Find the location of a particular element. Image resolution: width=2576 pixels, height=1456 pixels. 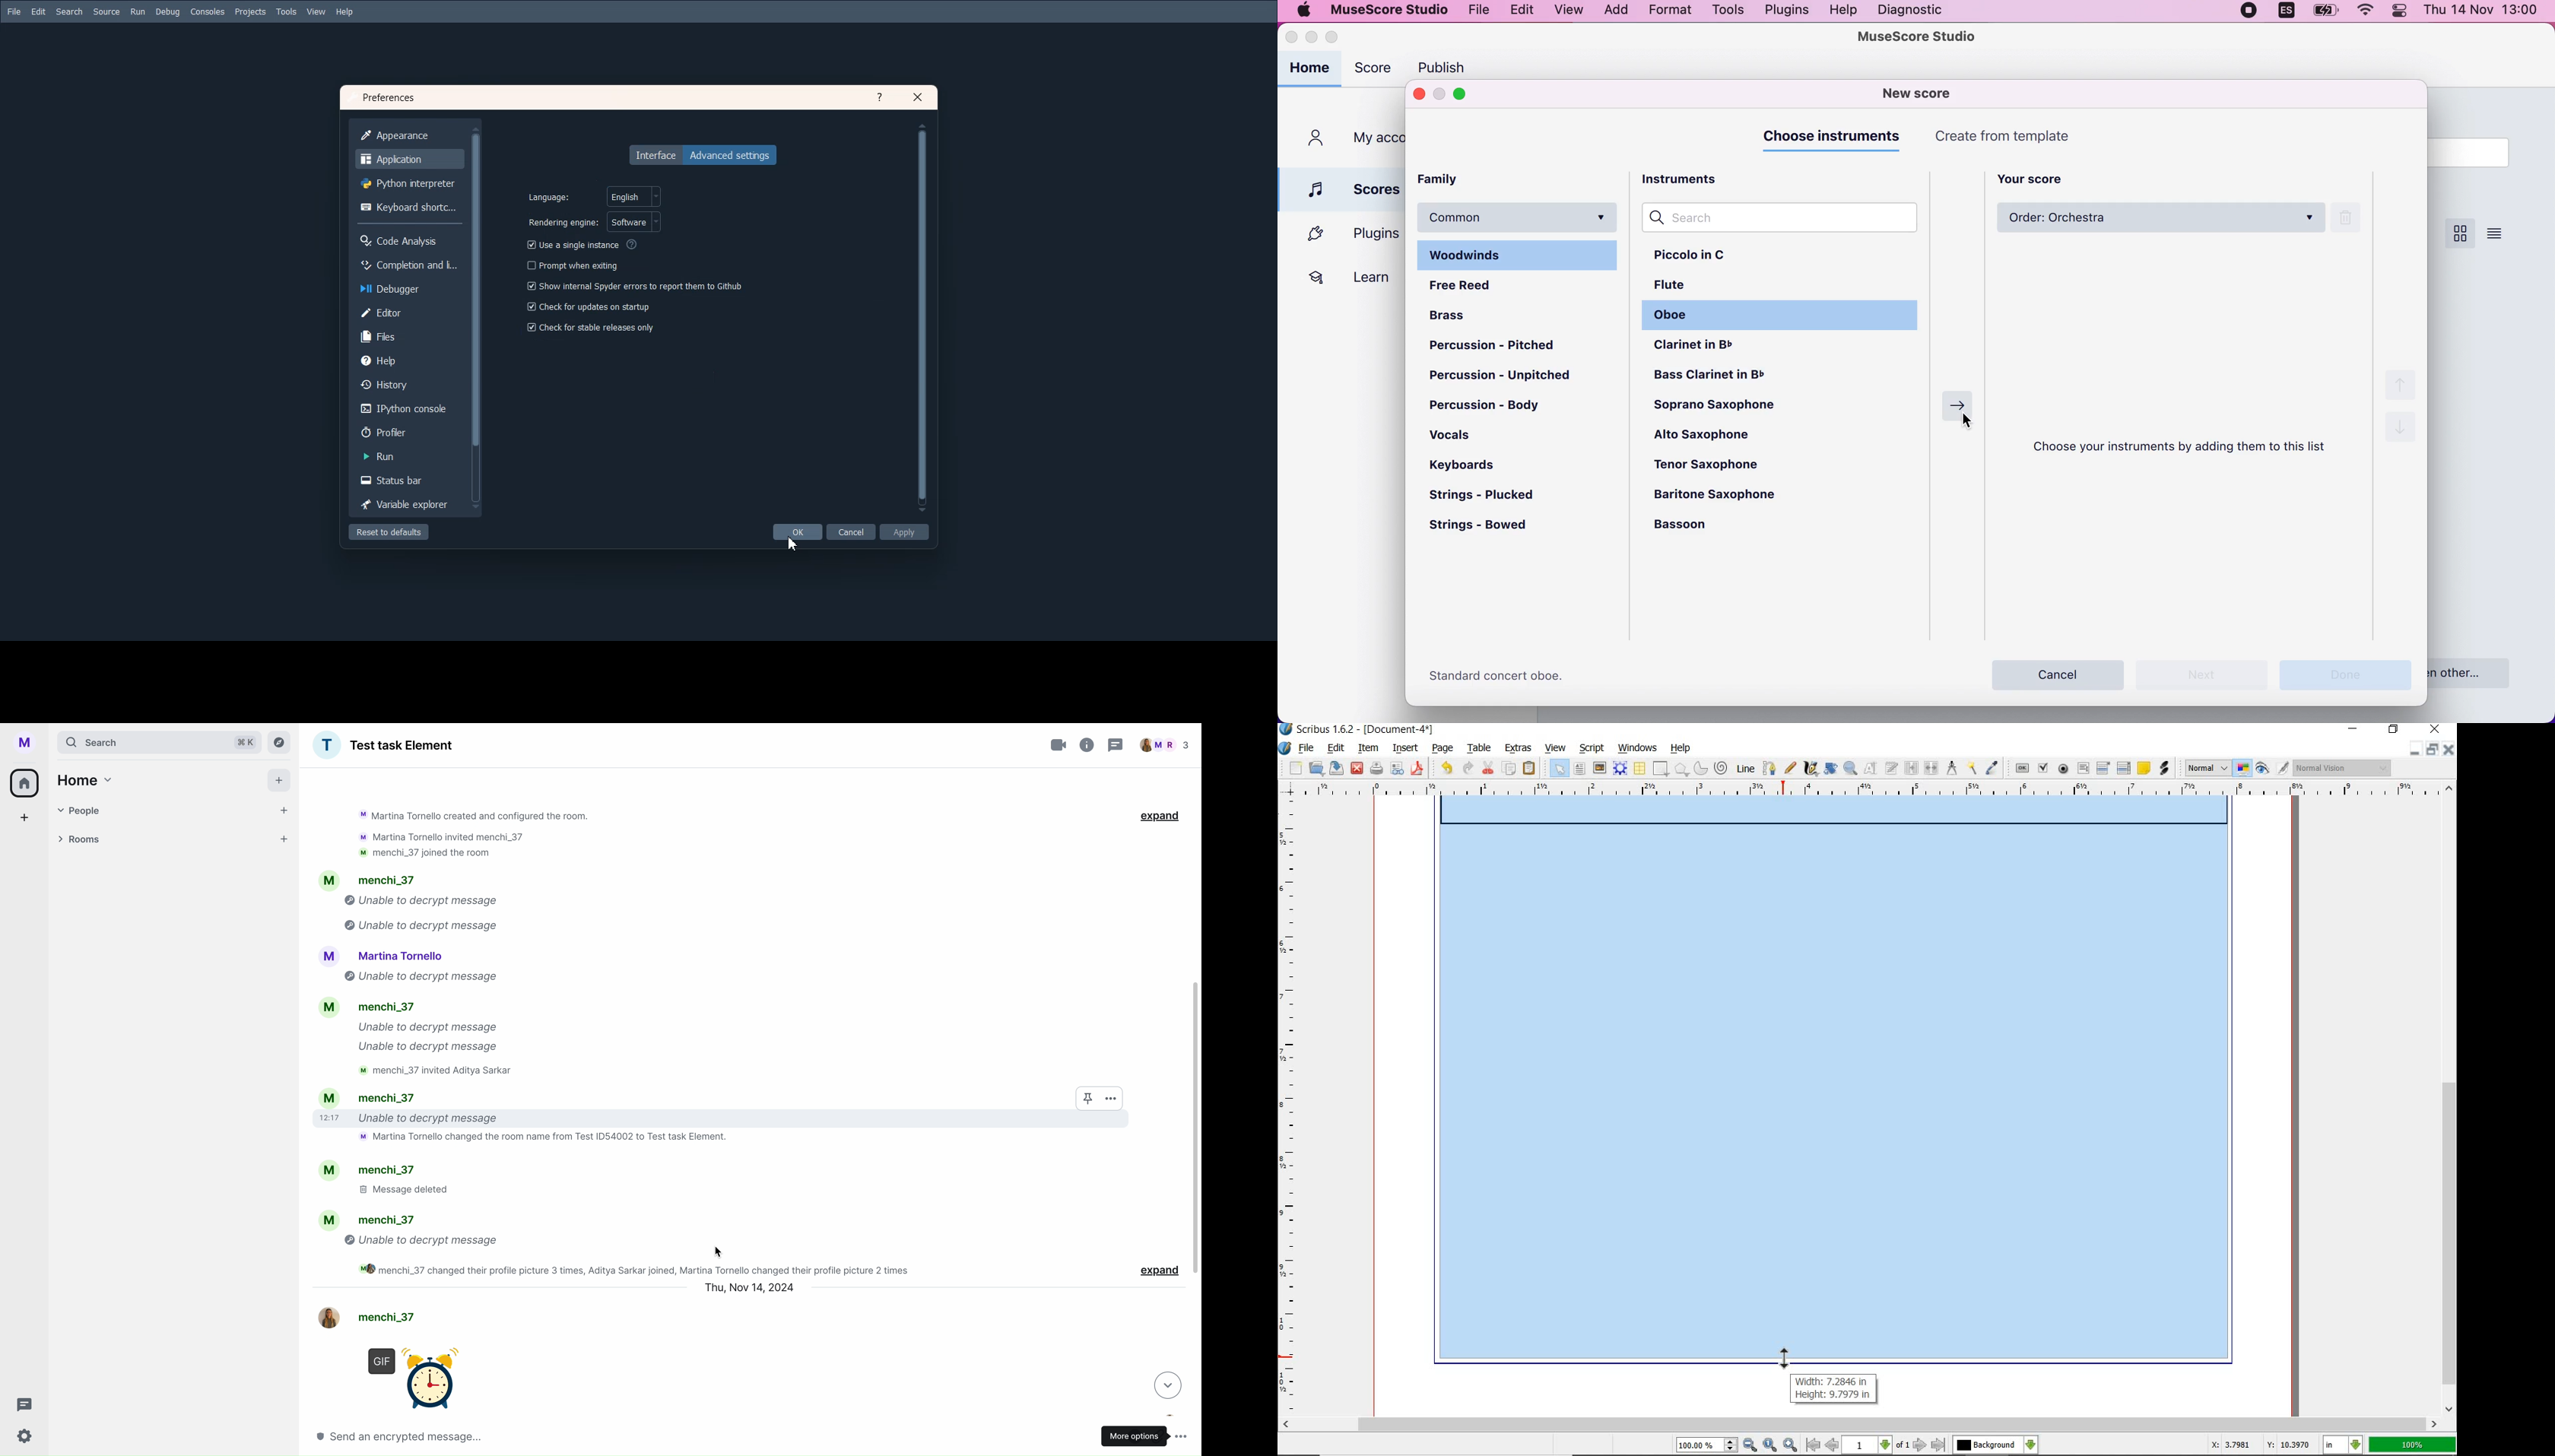

search is located at coordinates (1789, 219).